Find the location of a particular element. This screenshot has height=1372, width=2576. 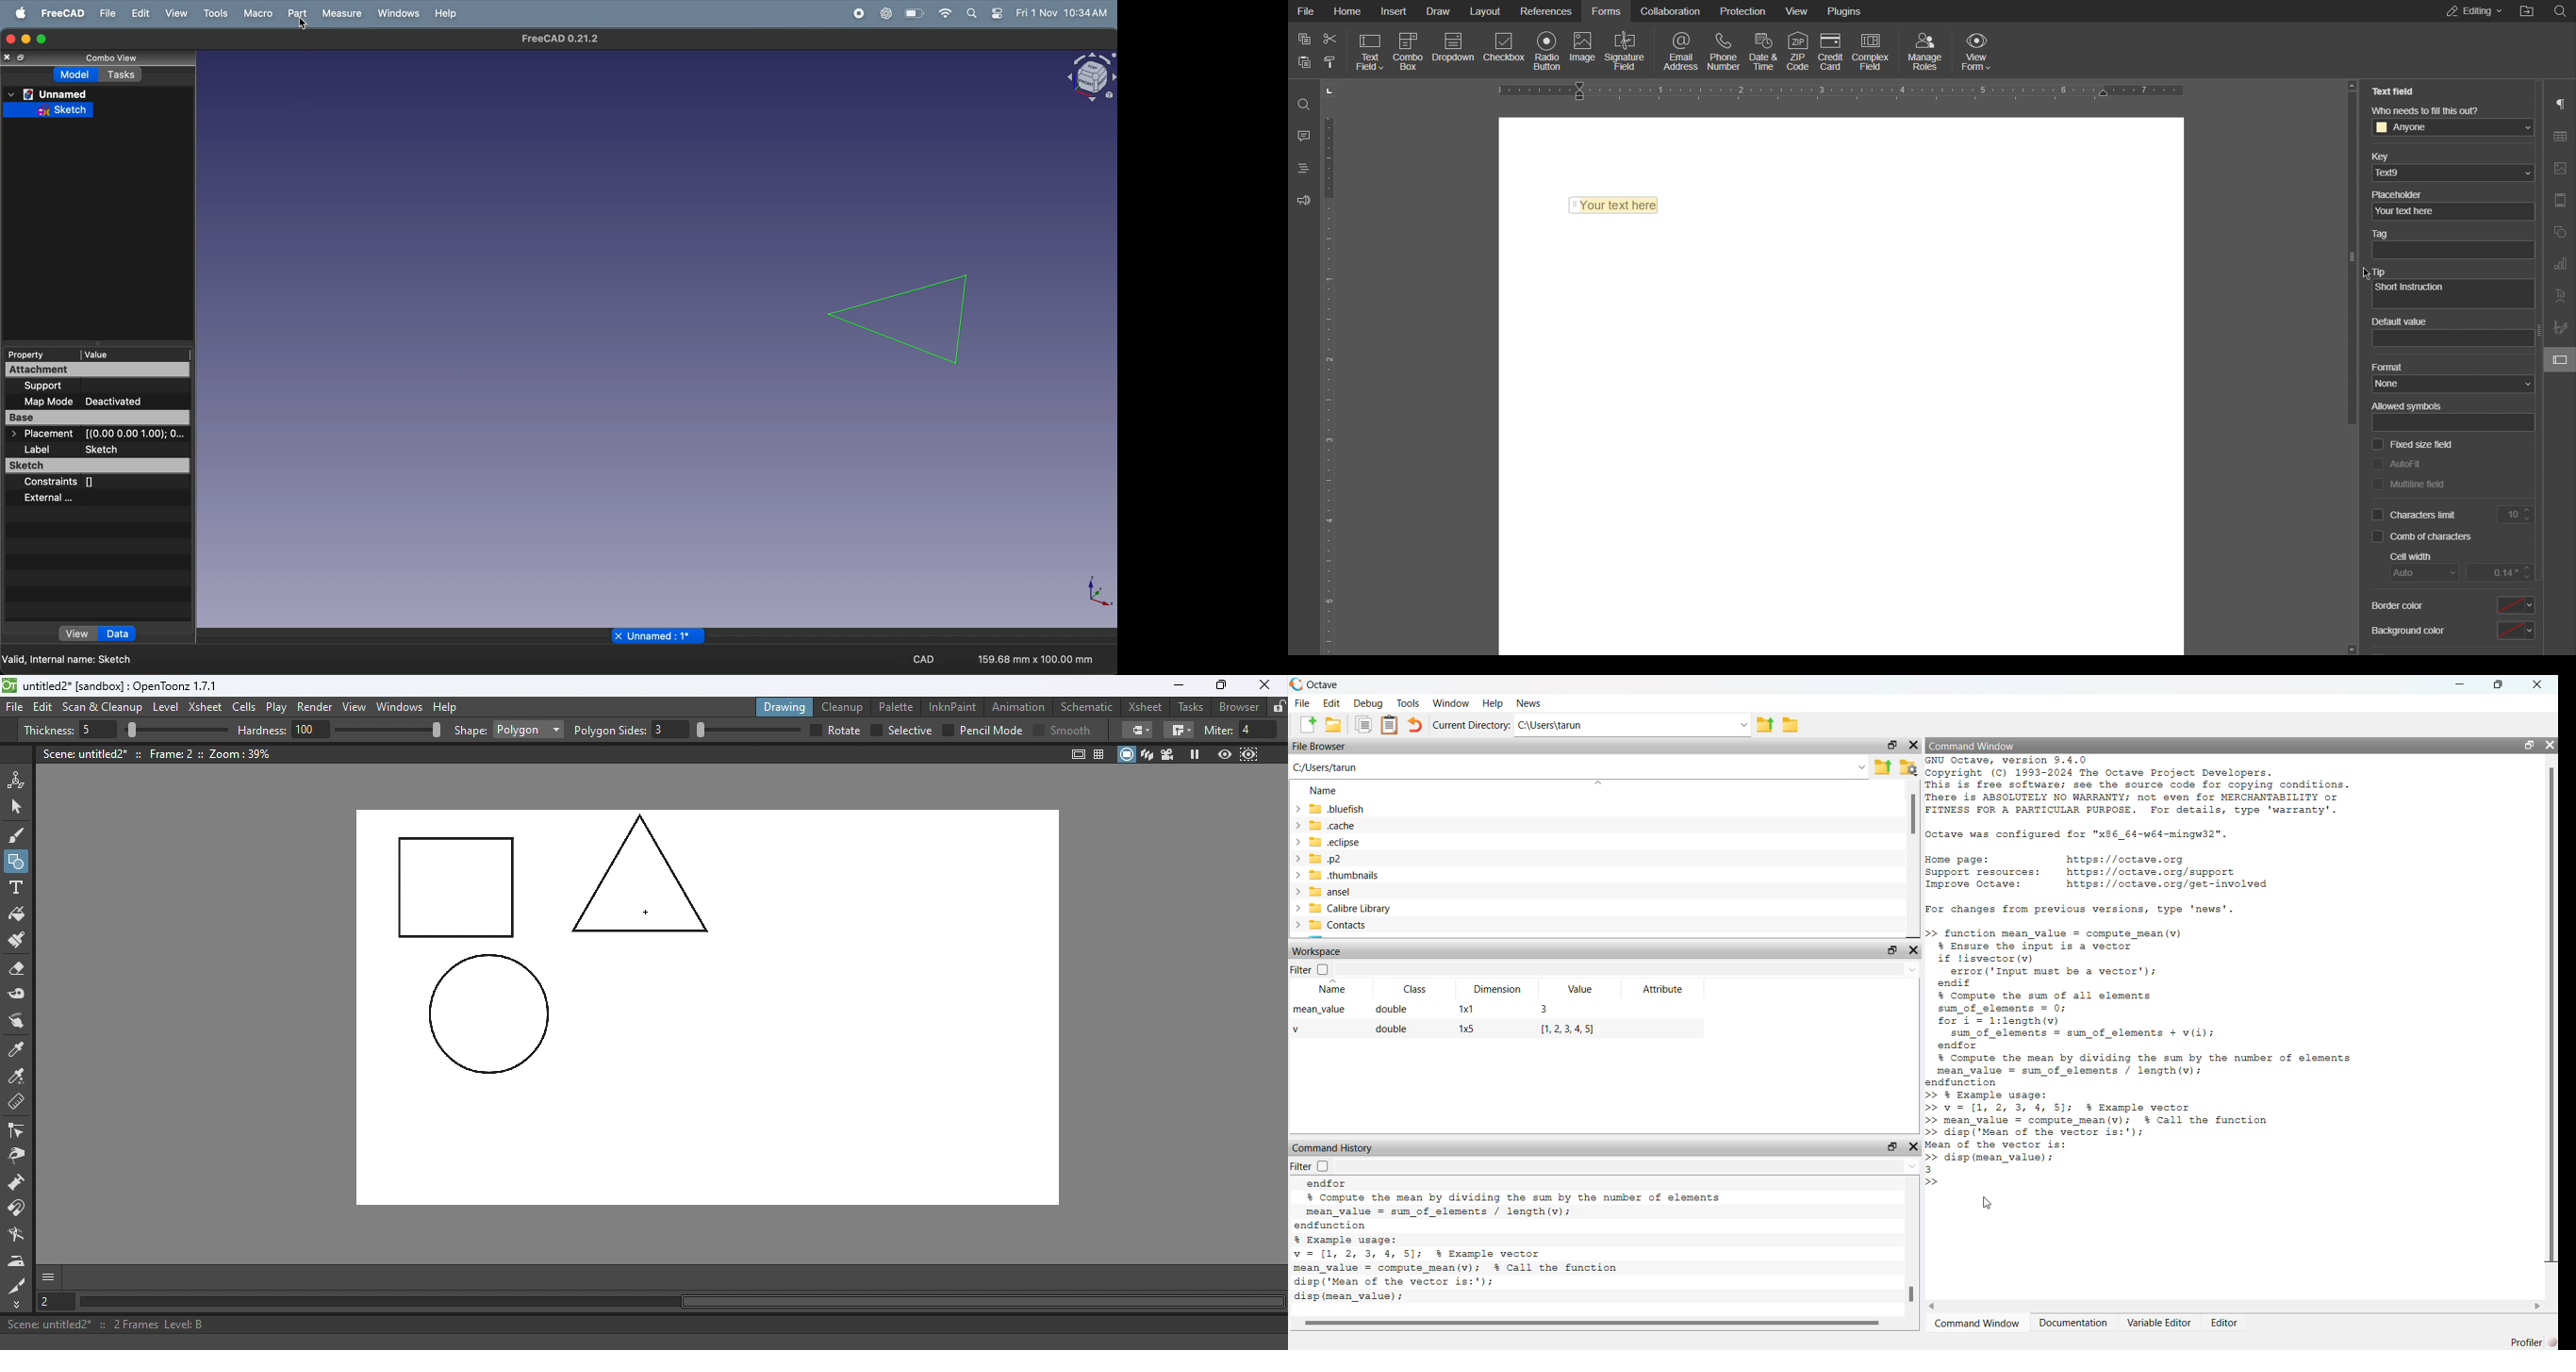

checkbox is located at coordinates (948, 730).